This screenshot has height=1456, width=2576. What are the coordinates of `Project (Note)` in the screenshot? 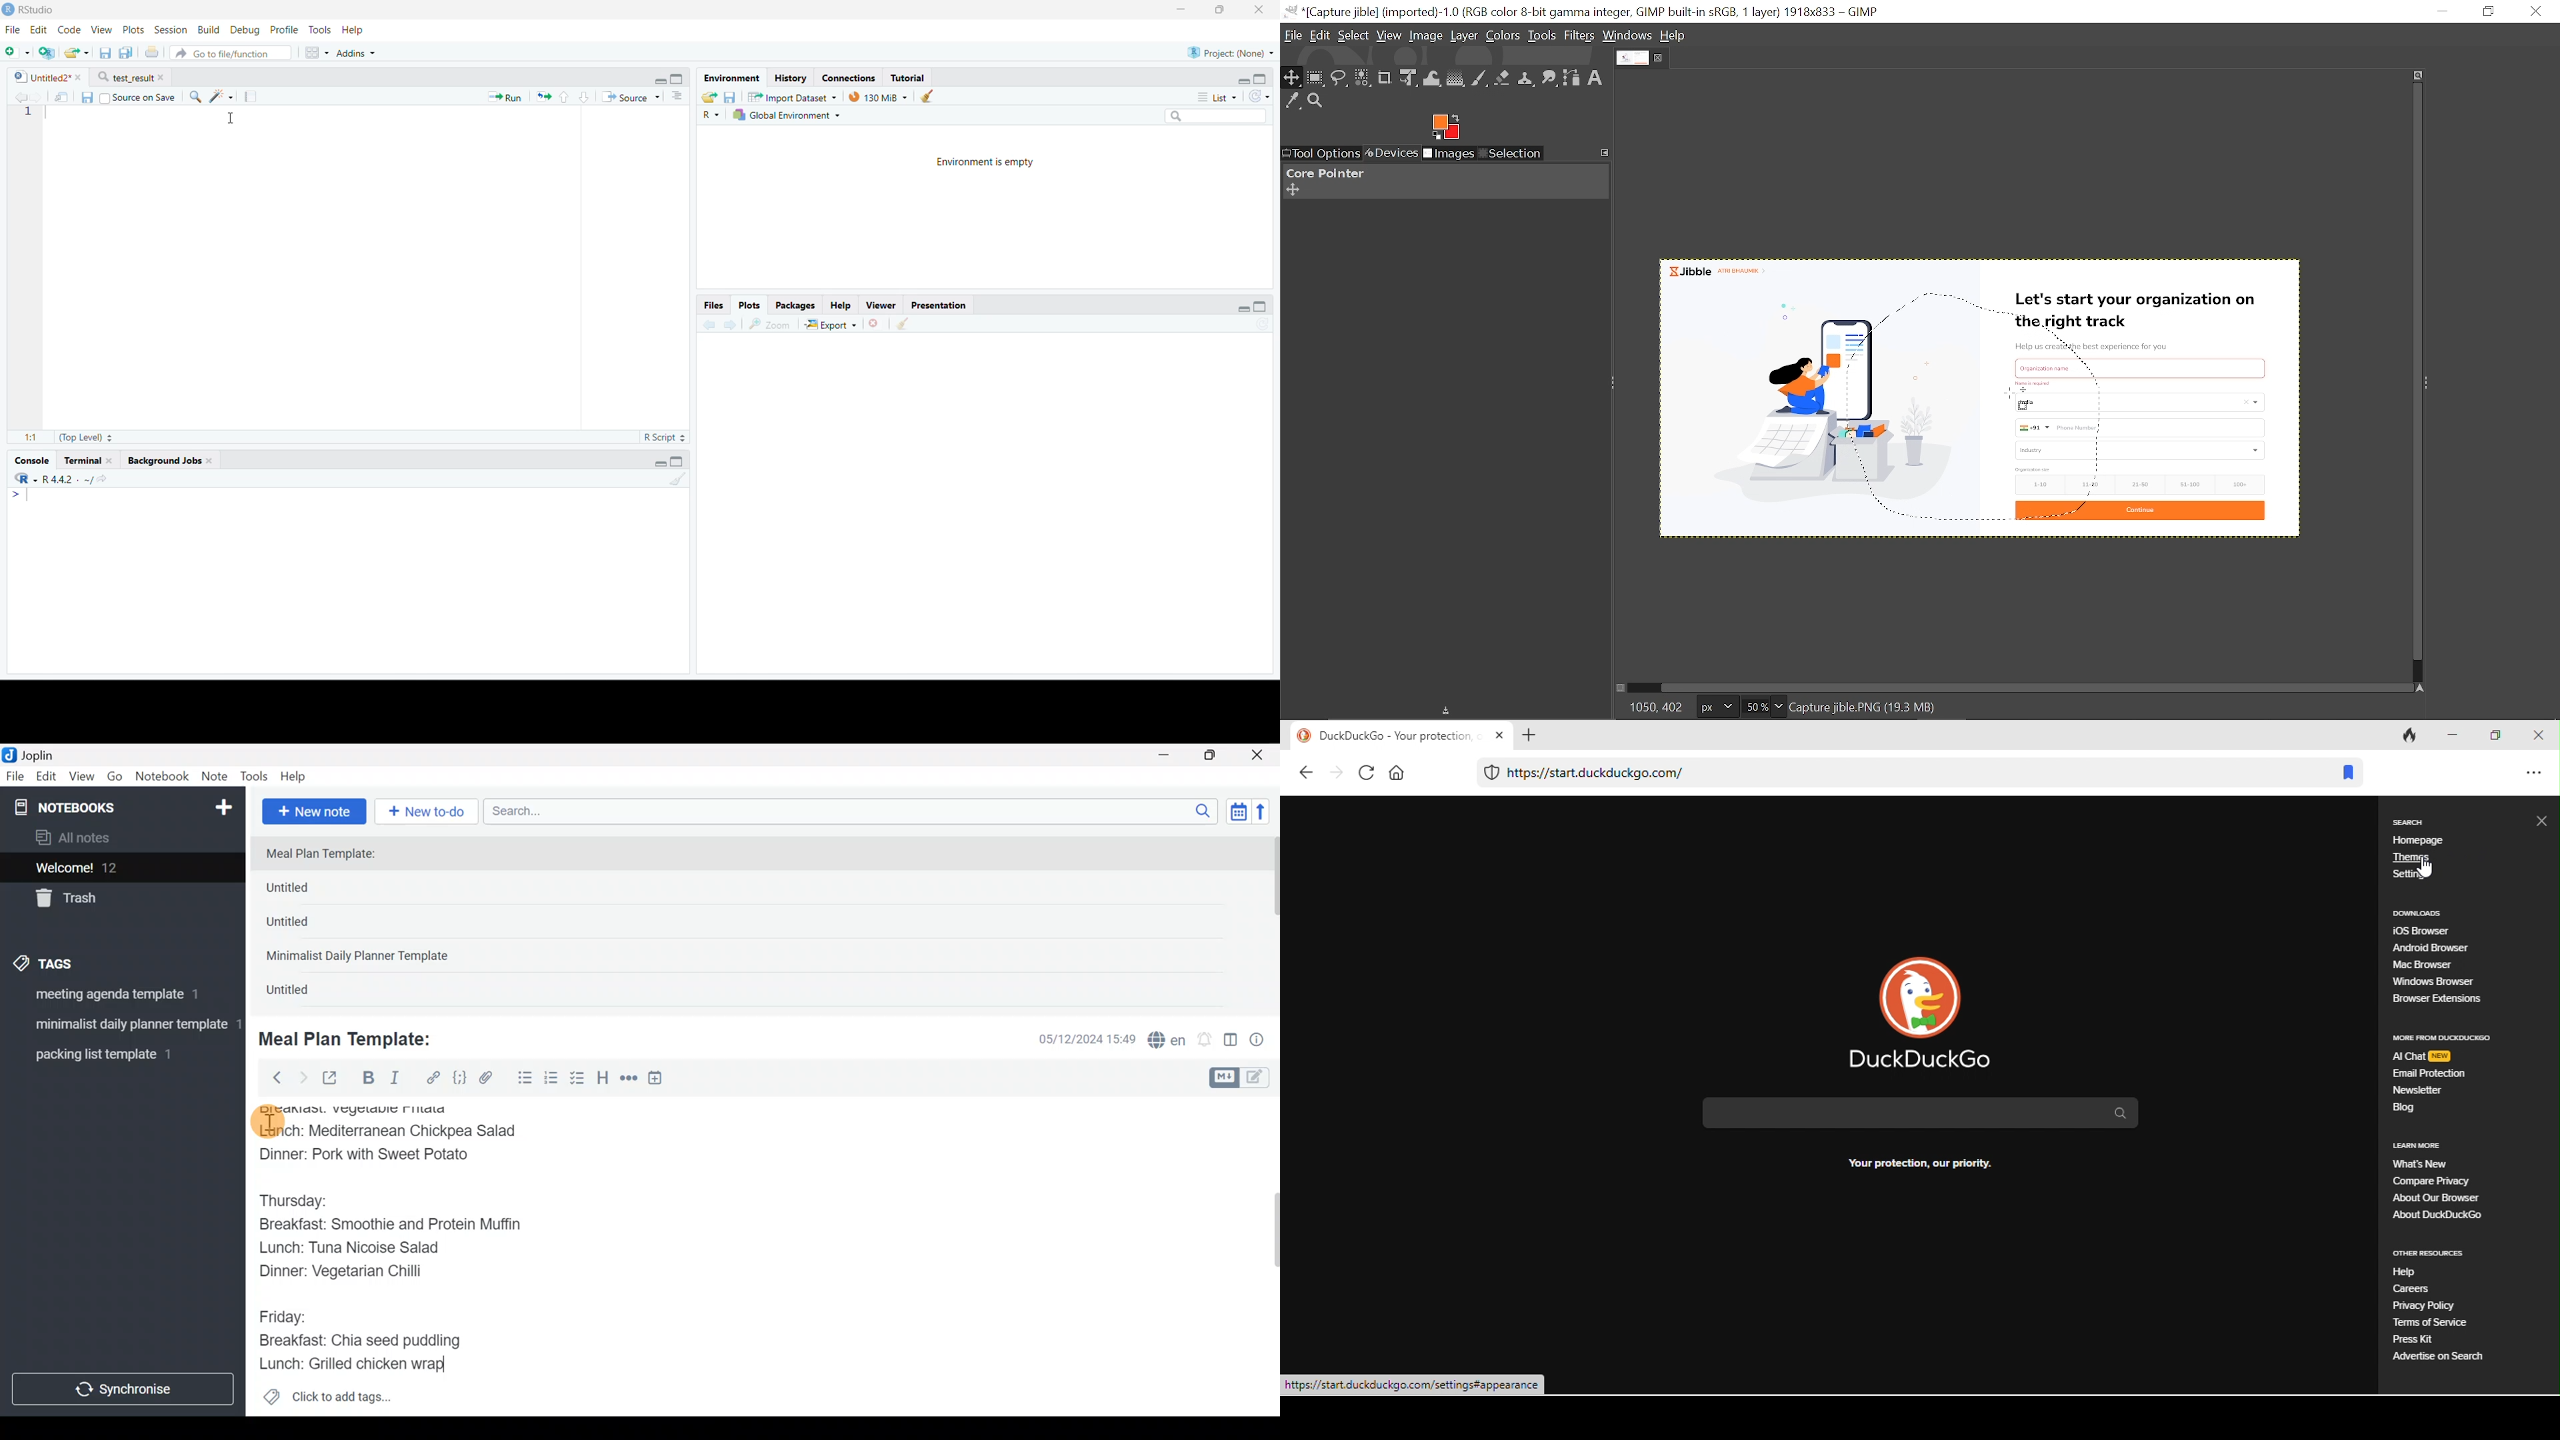 It's located at (1229, 52).